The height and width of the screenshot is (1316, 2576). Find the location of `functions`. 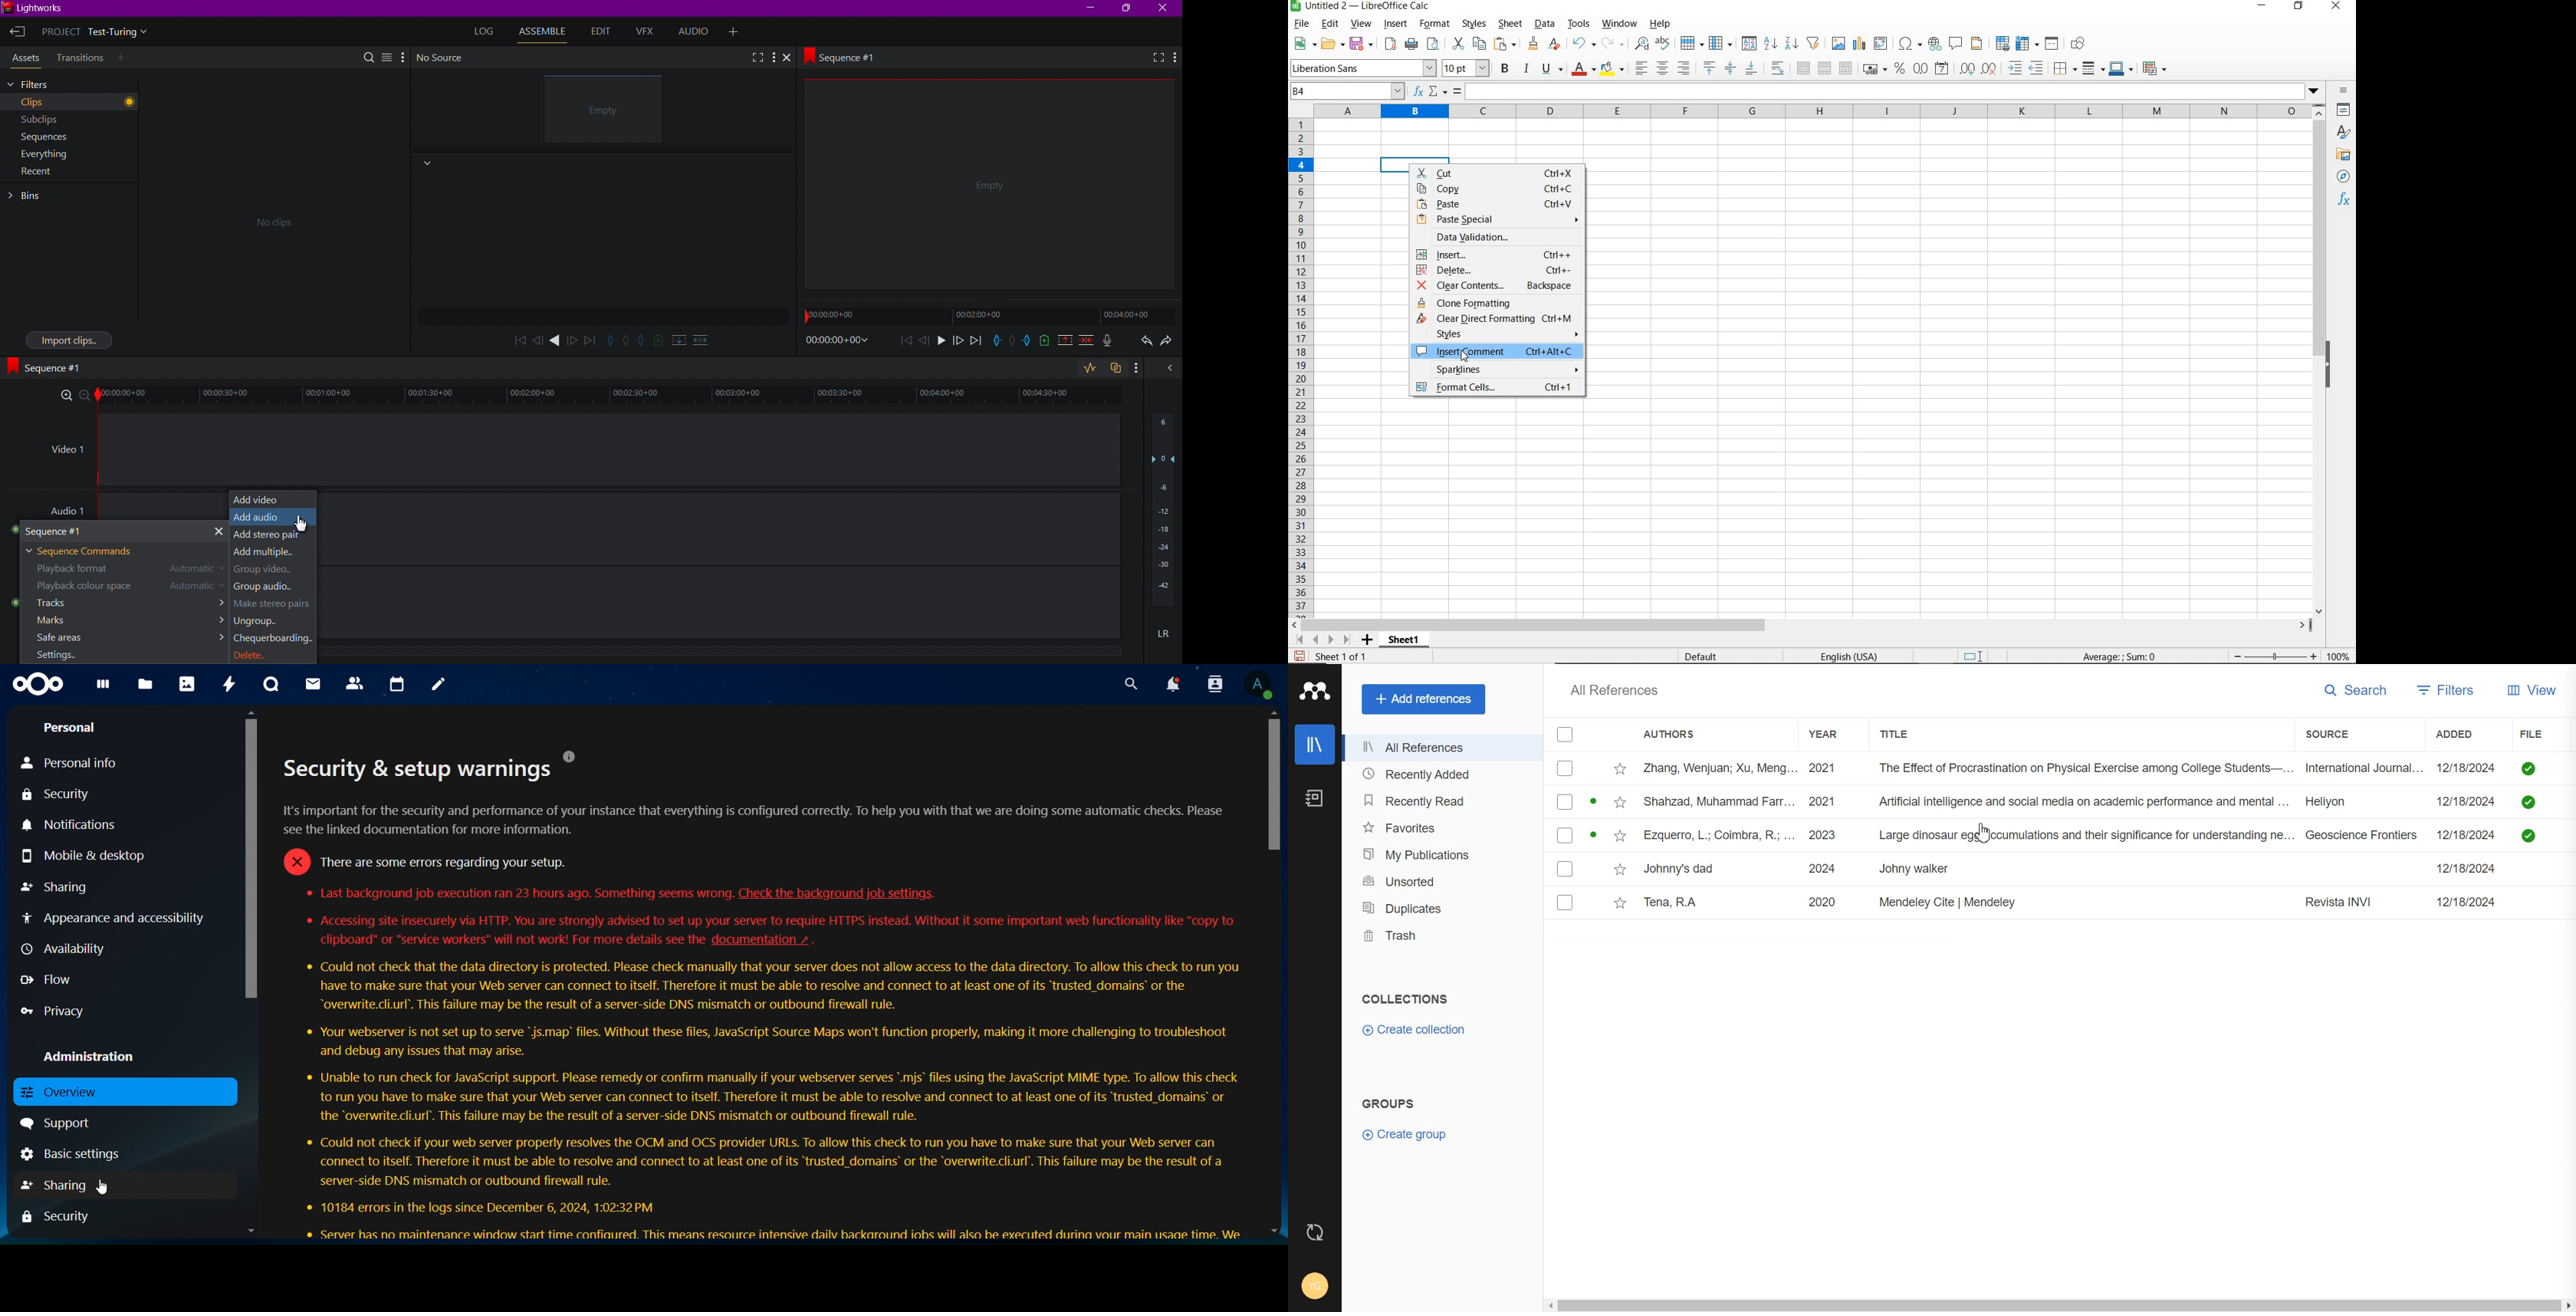

functions is located at coordinates (2346, 198).